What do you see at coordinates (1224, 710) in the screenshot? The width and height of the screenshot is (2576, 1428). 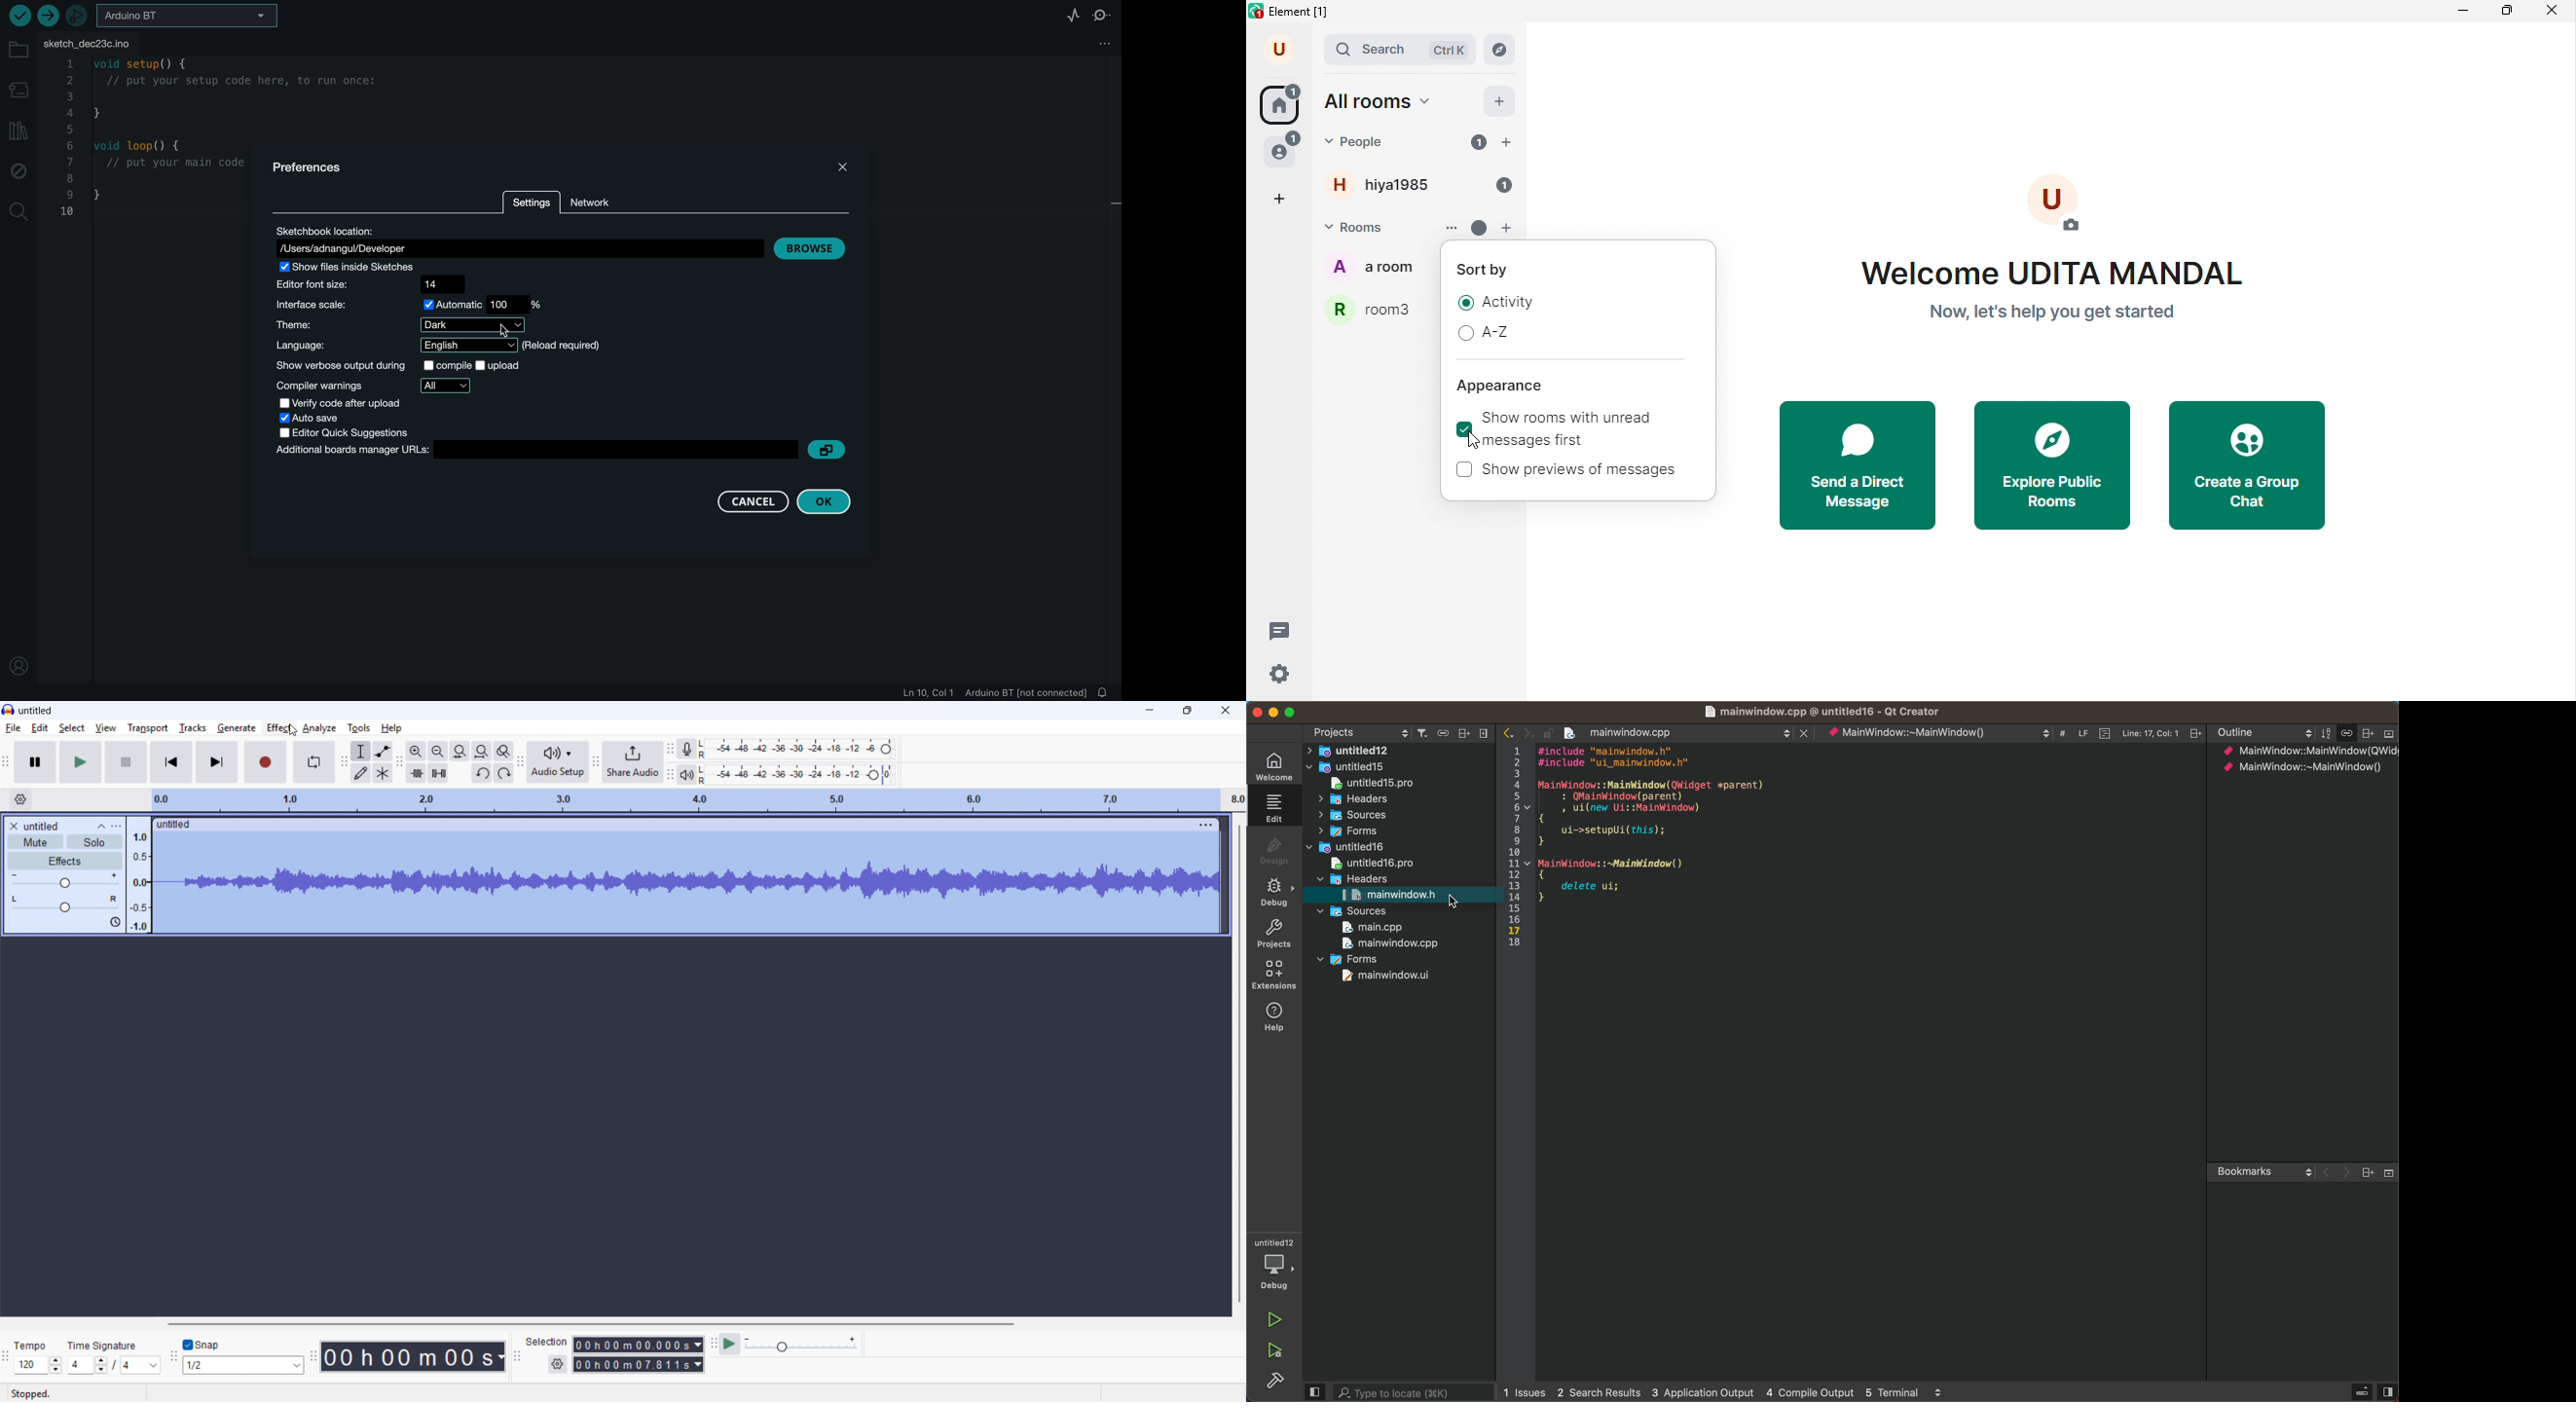 I see `close ` at bounding box center [1224, 710].